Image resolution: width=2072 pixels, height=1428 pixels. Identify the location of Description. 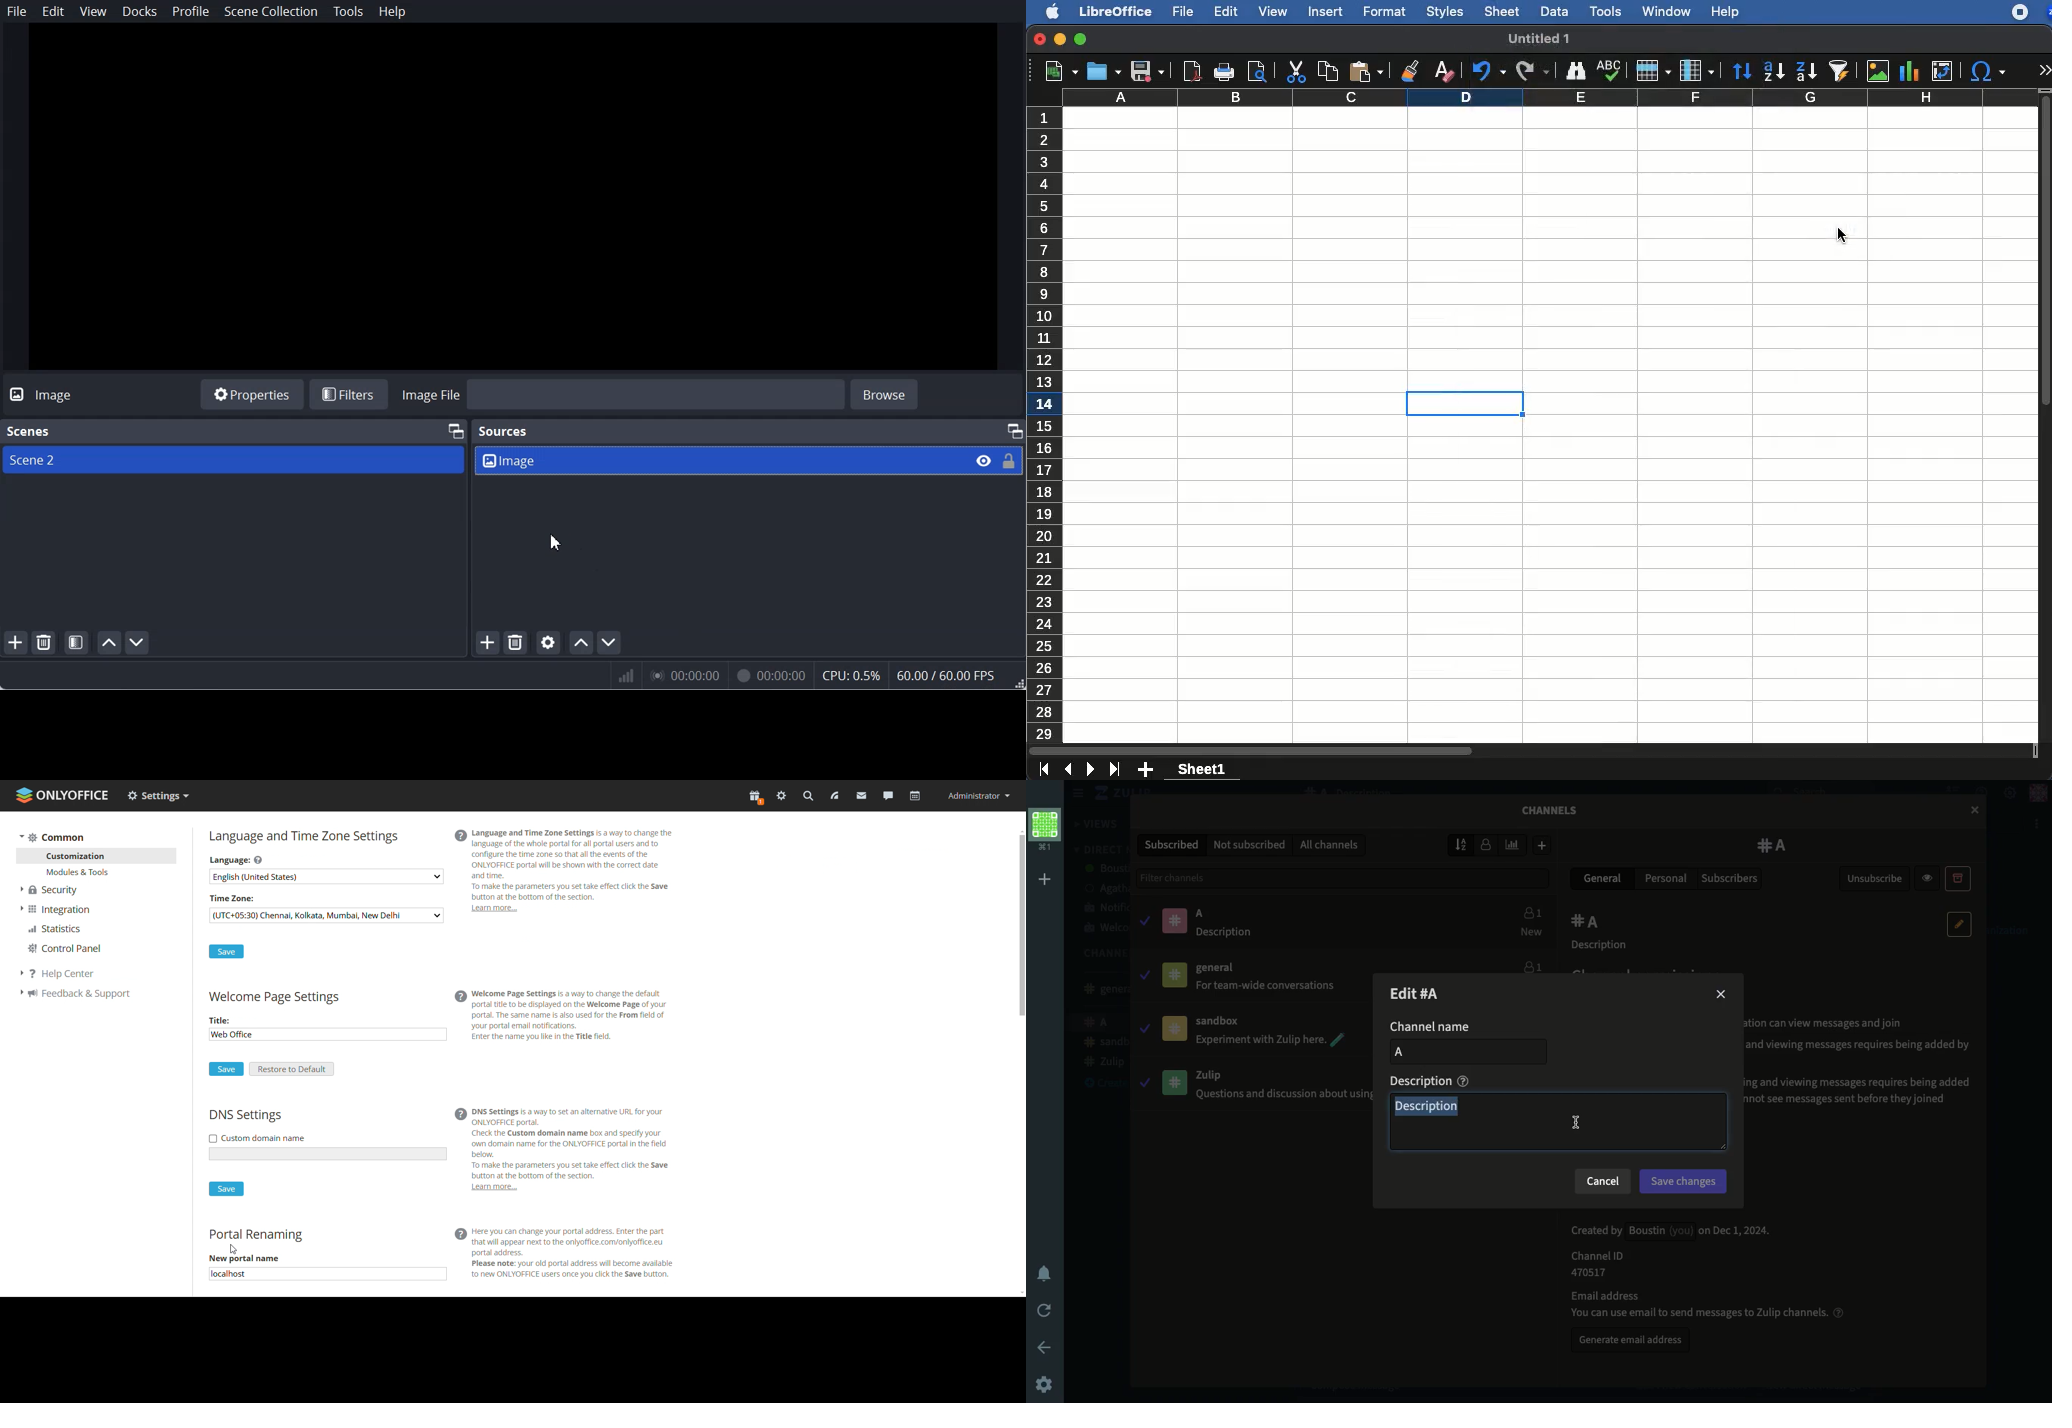
(1603, 946).